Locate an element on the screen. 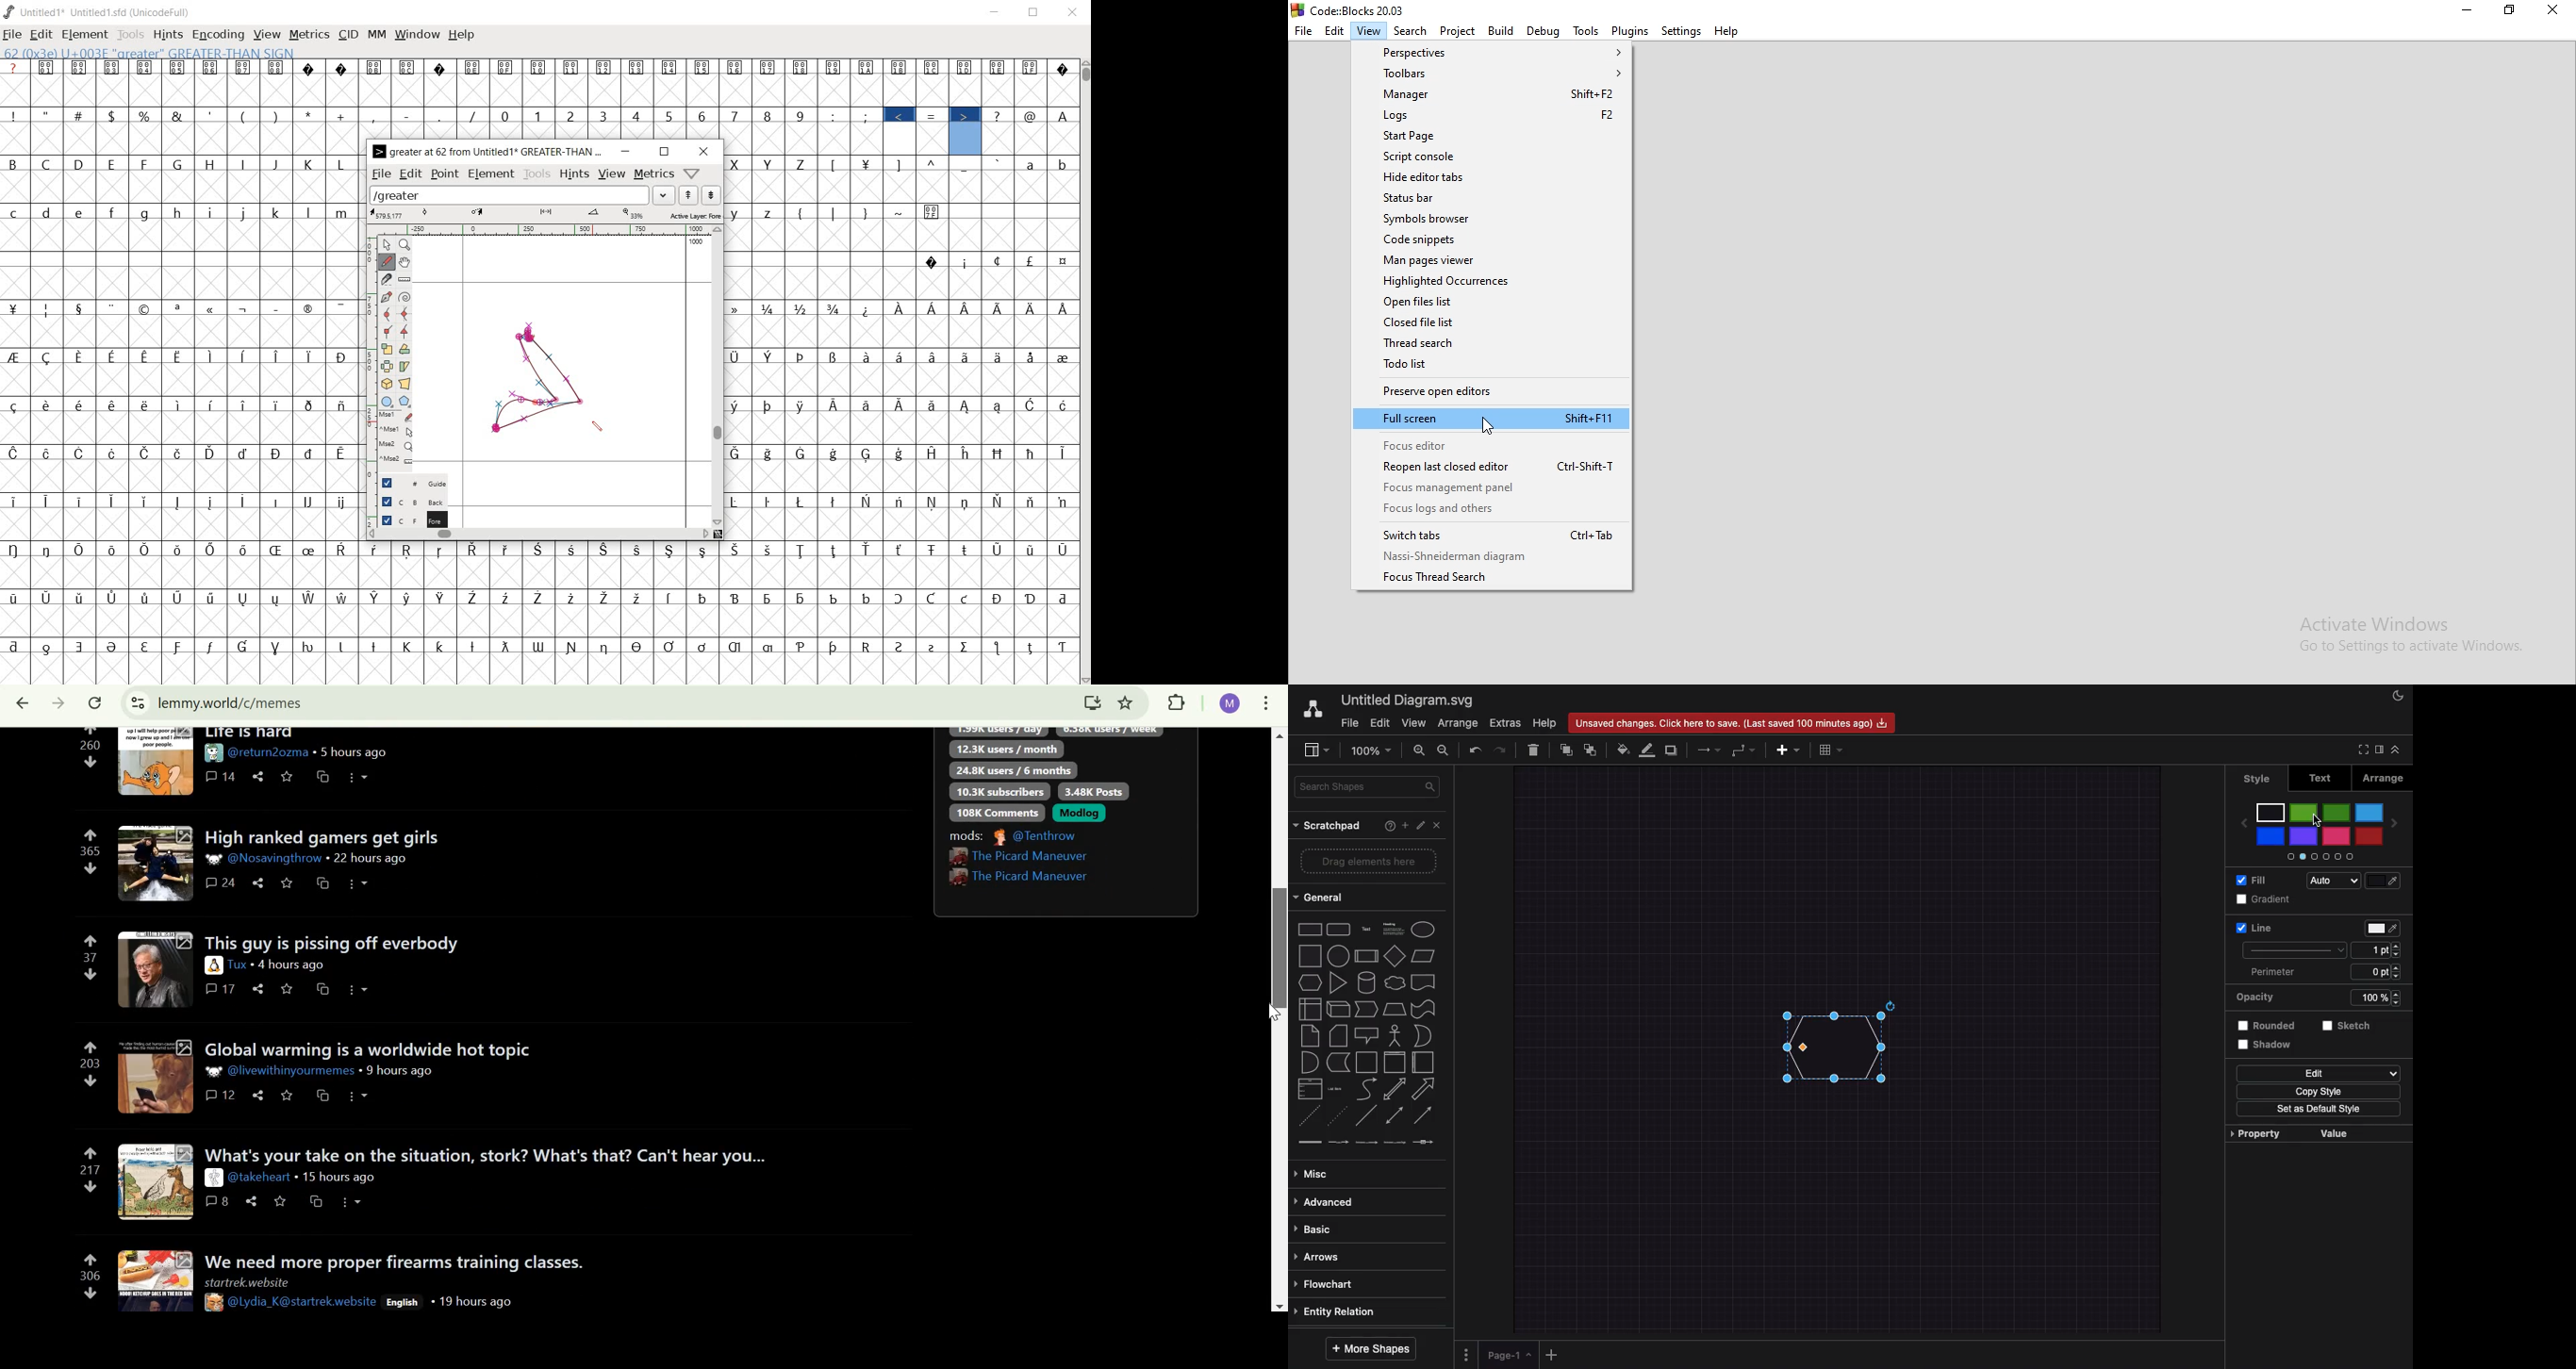 This screenshot has width=2576, height=1372. Arrows is located at coordinates (1320, 1256).